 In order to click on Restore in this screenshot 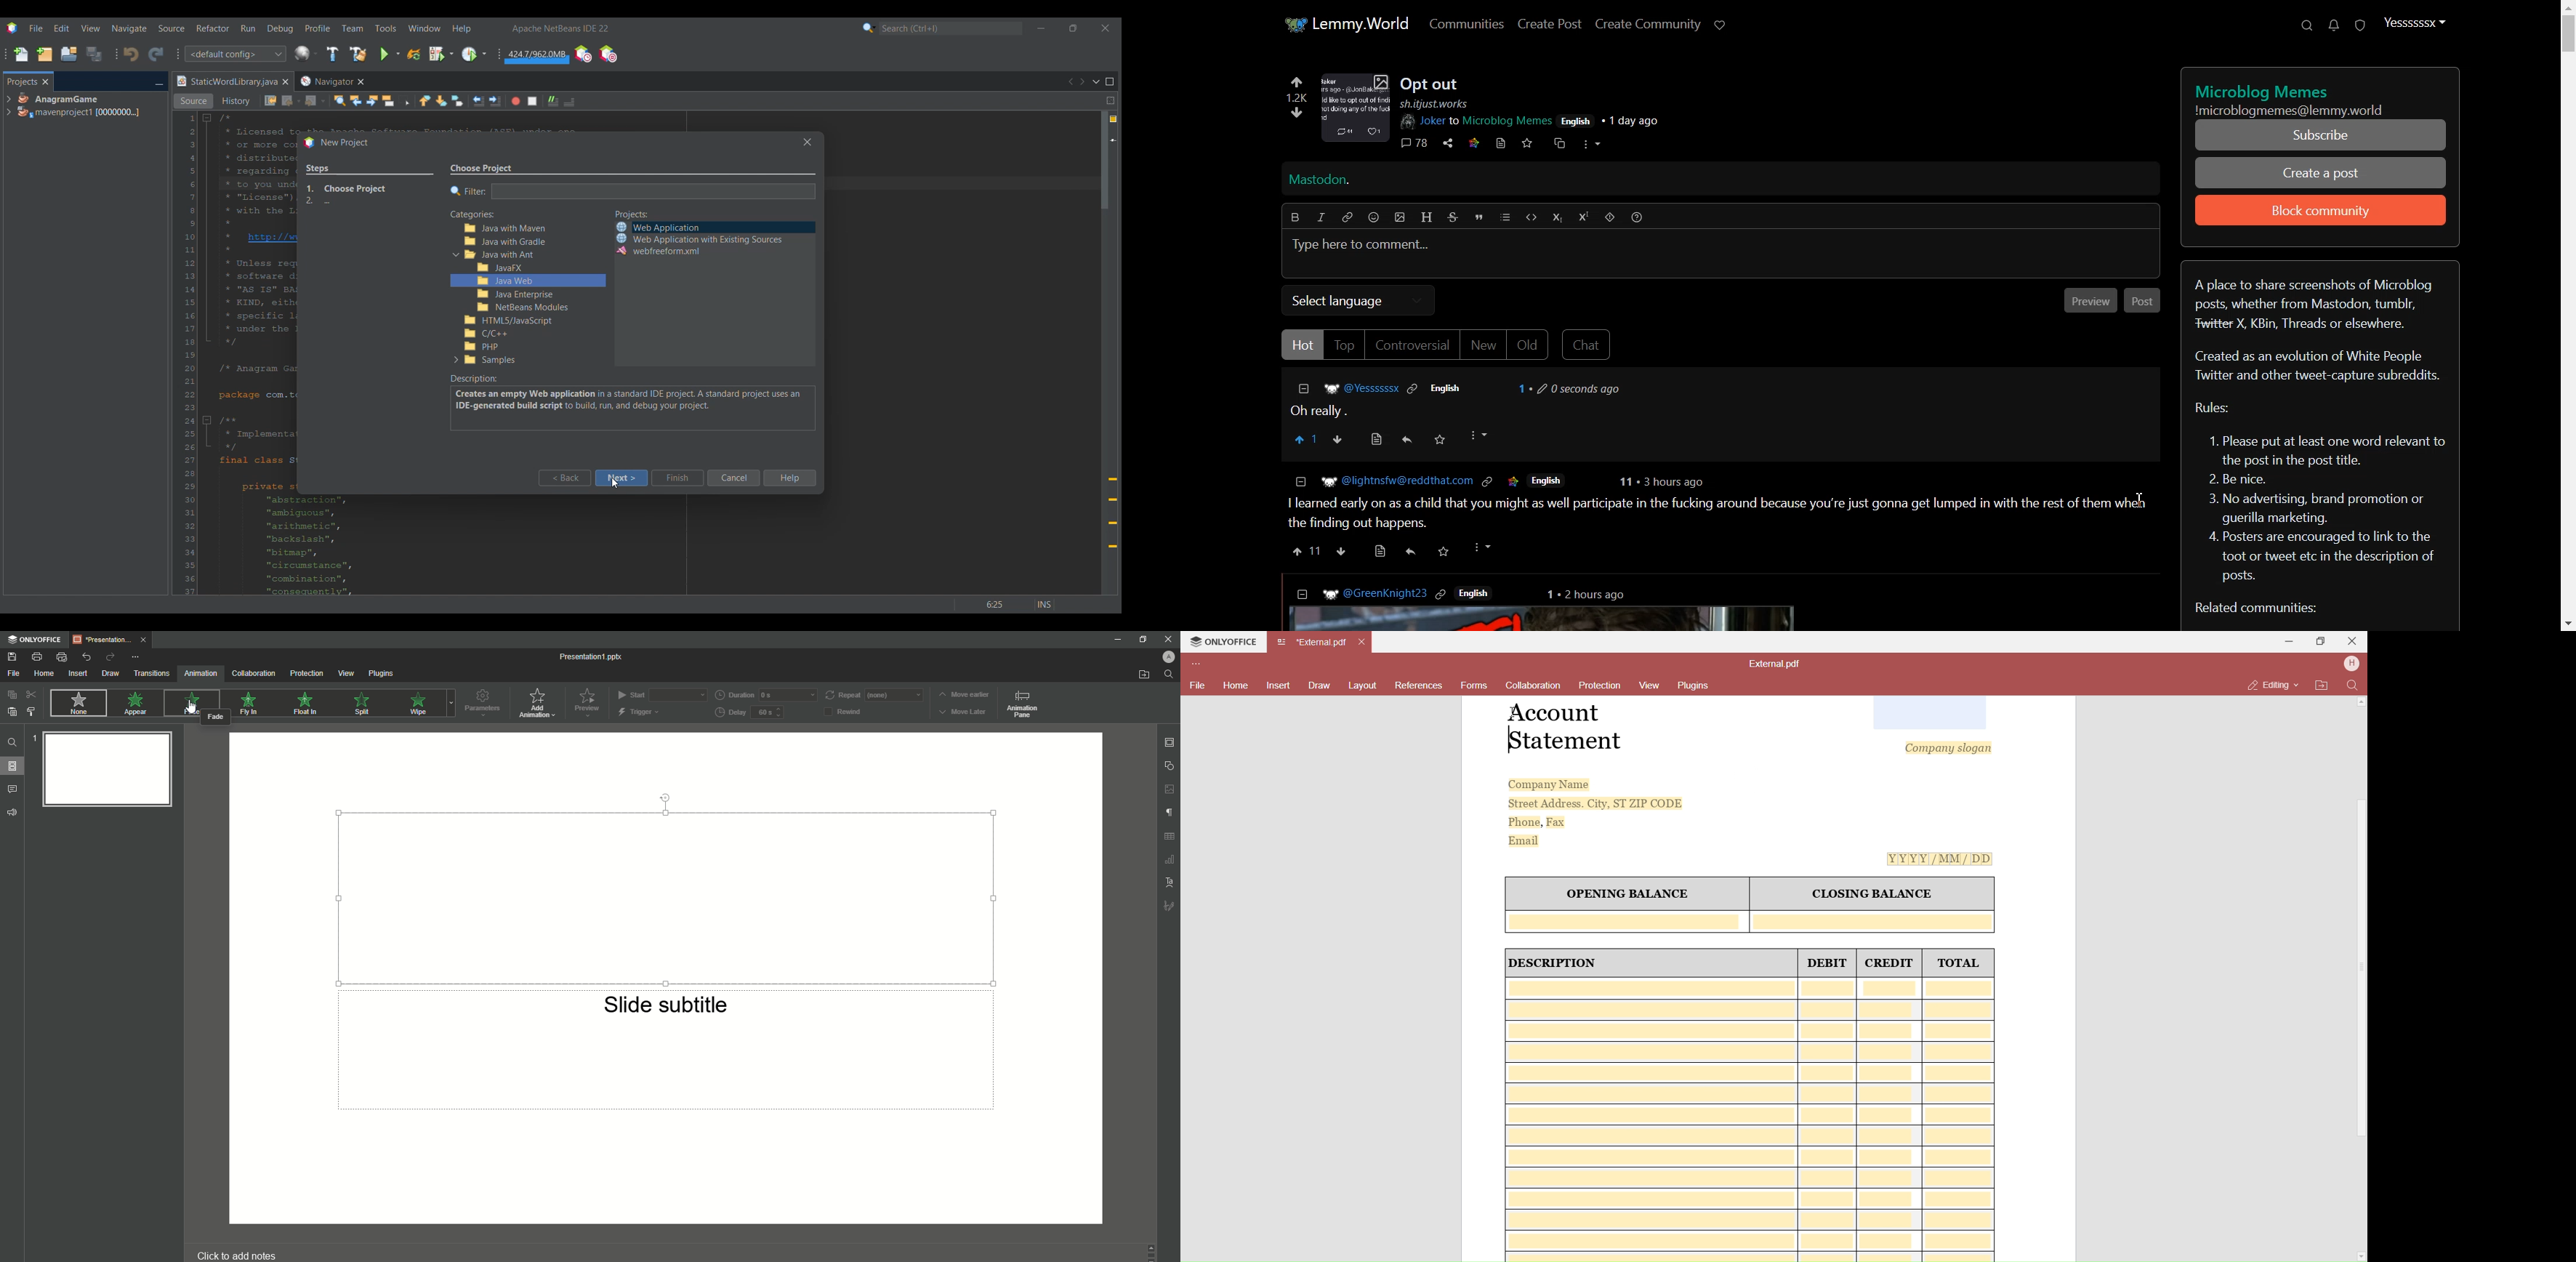, I will do `click(1141, 640)`.